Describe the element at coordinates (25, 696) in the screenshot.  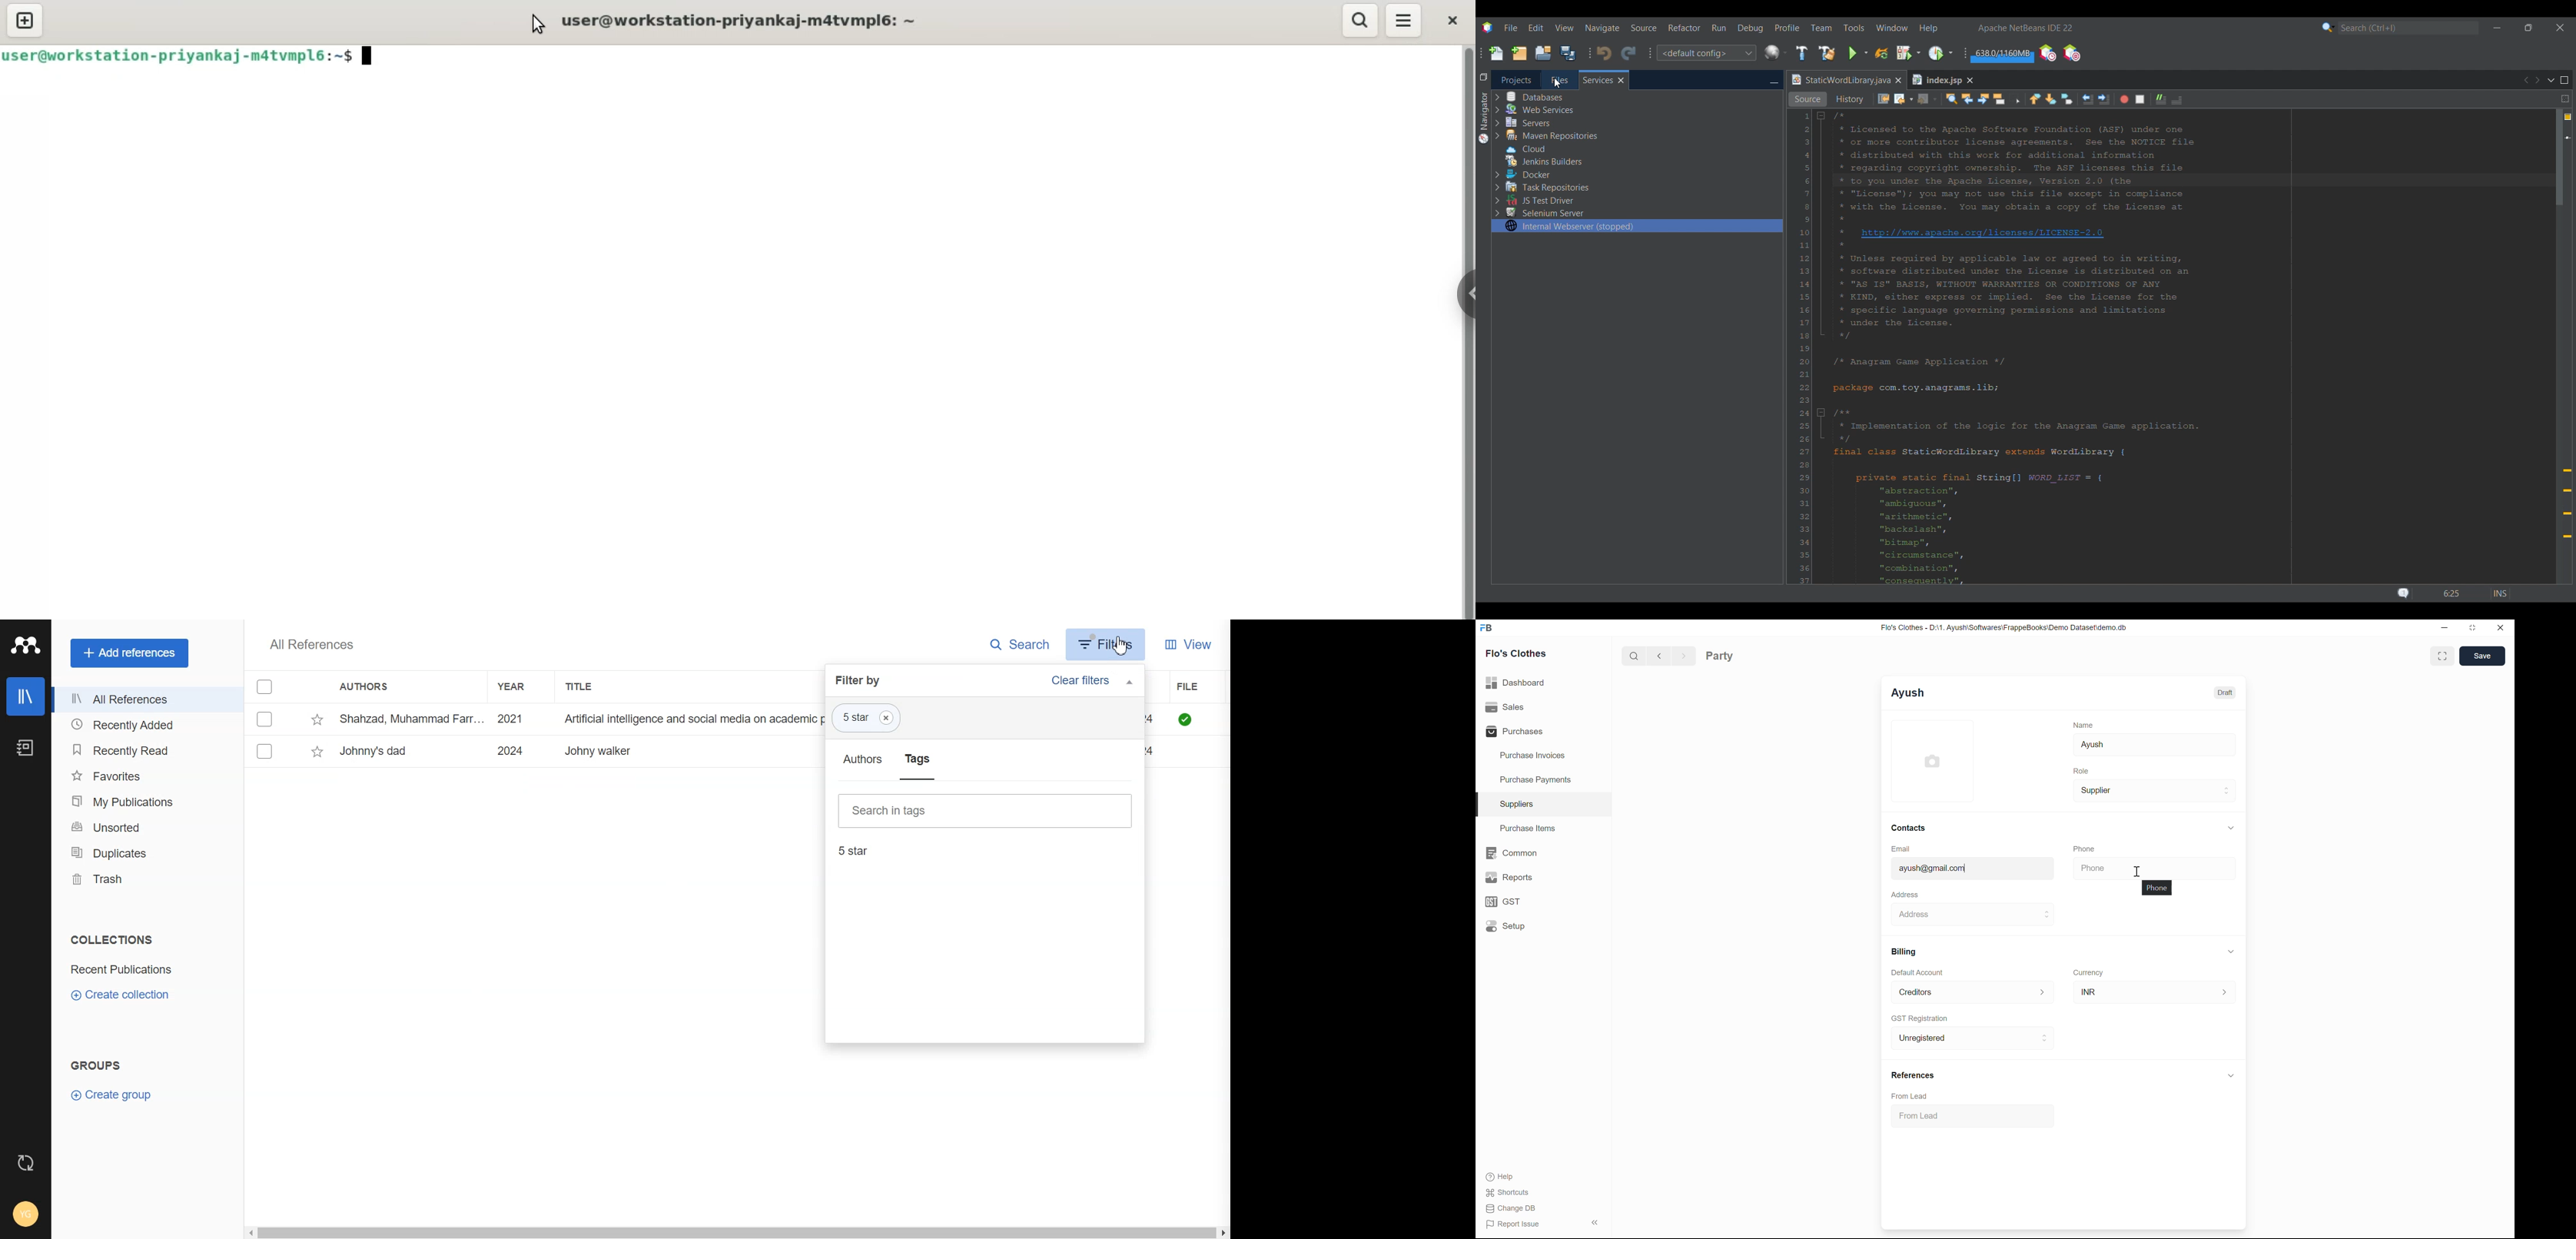
I see `Library` at that location.